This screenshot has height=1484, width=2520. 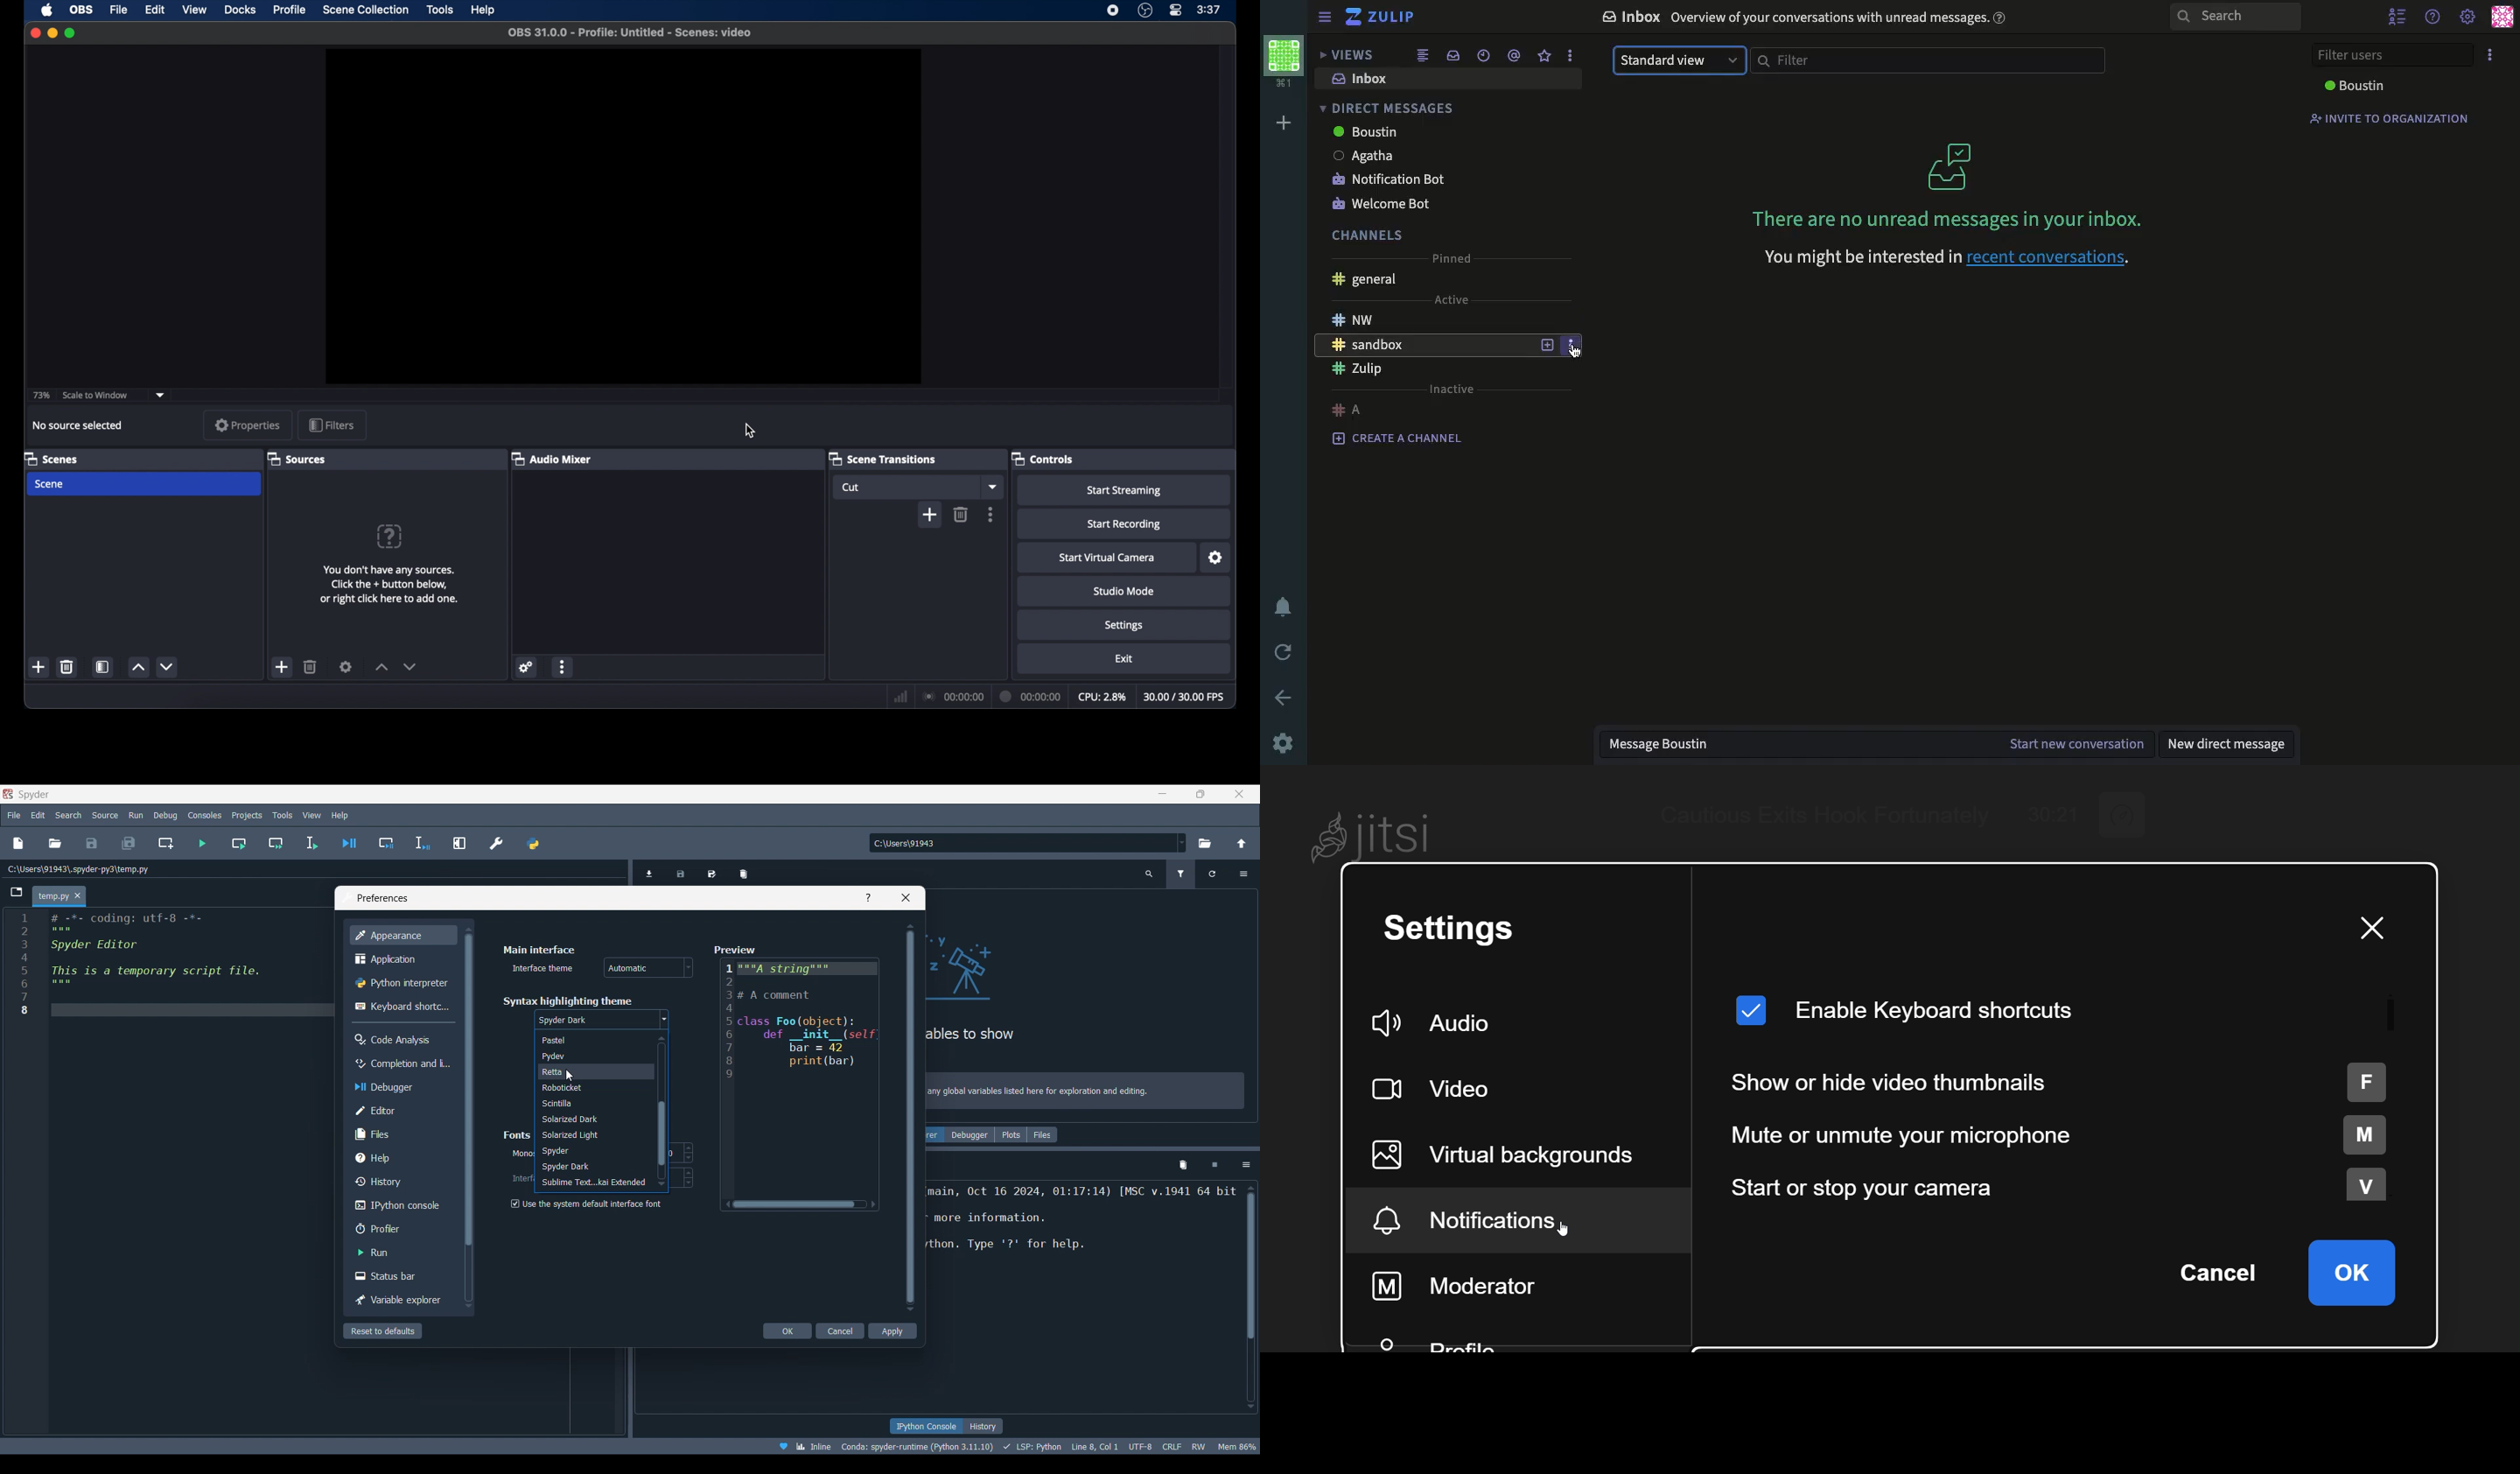 I want to click on Maximize current pane, so click(x=459, y=842).